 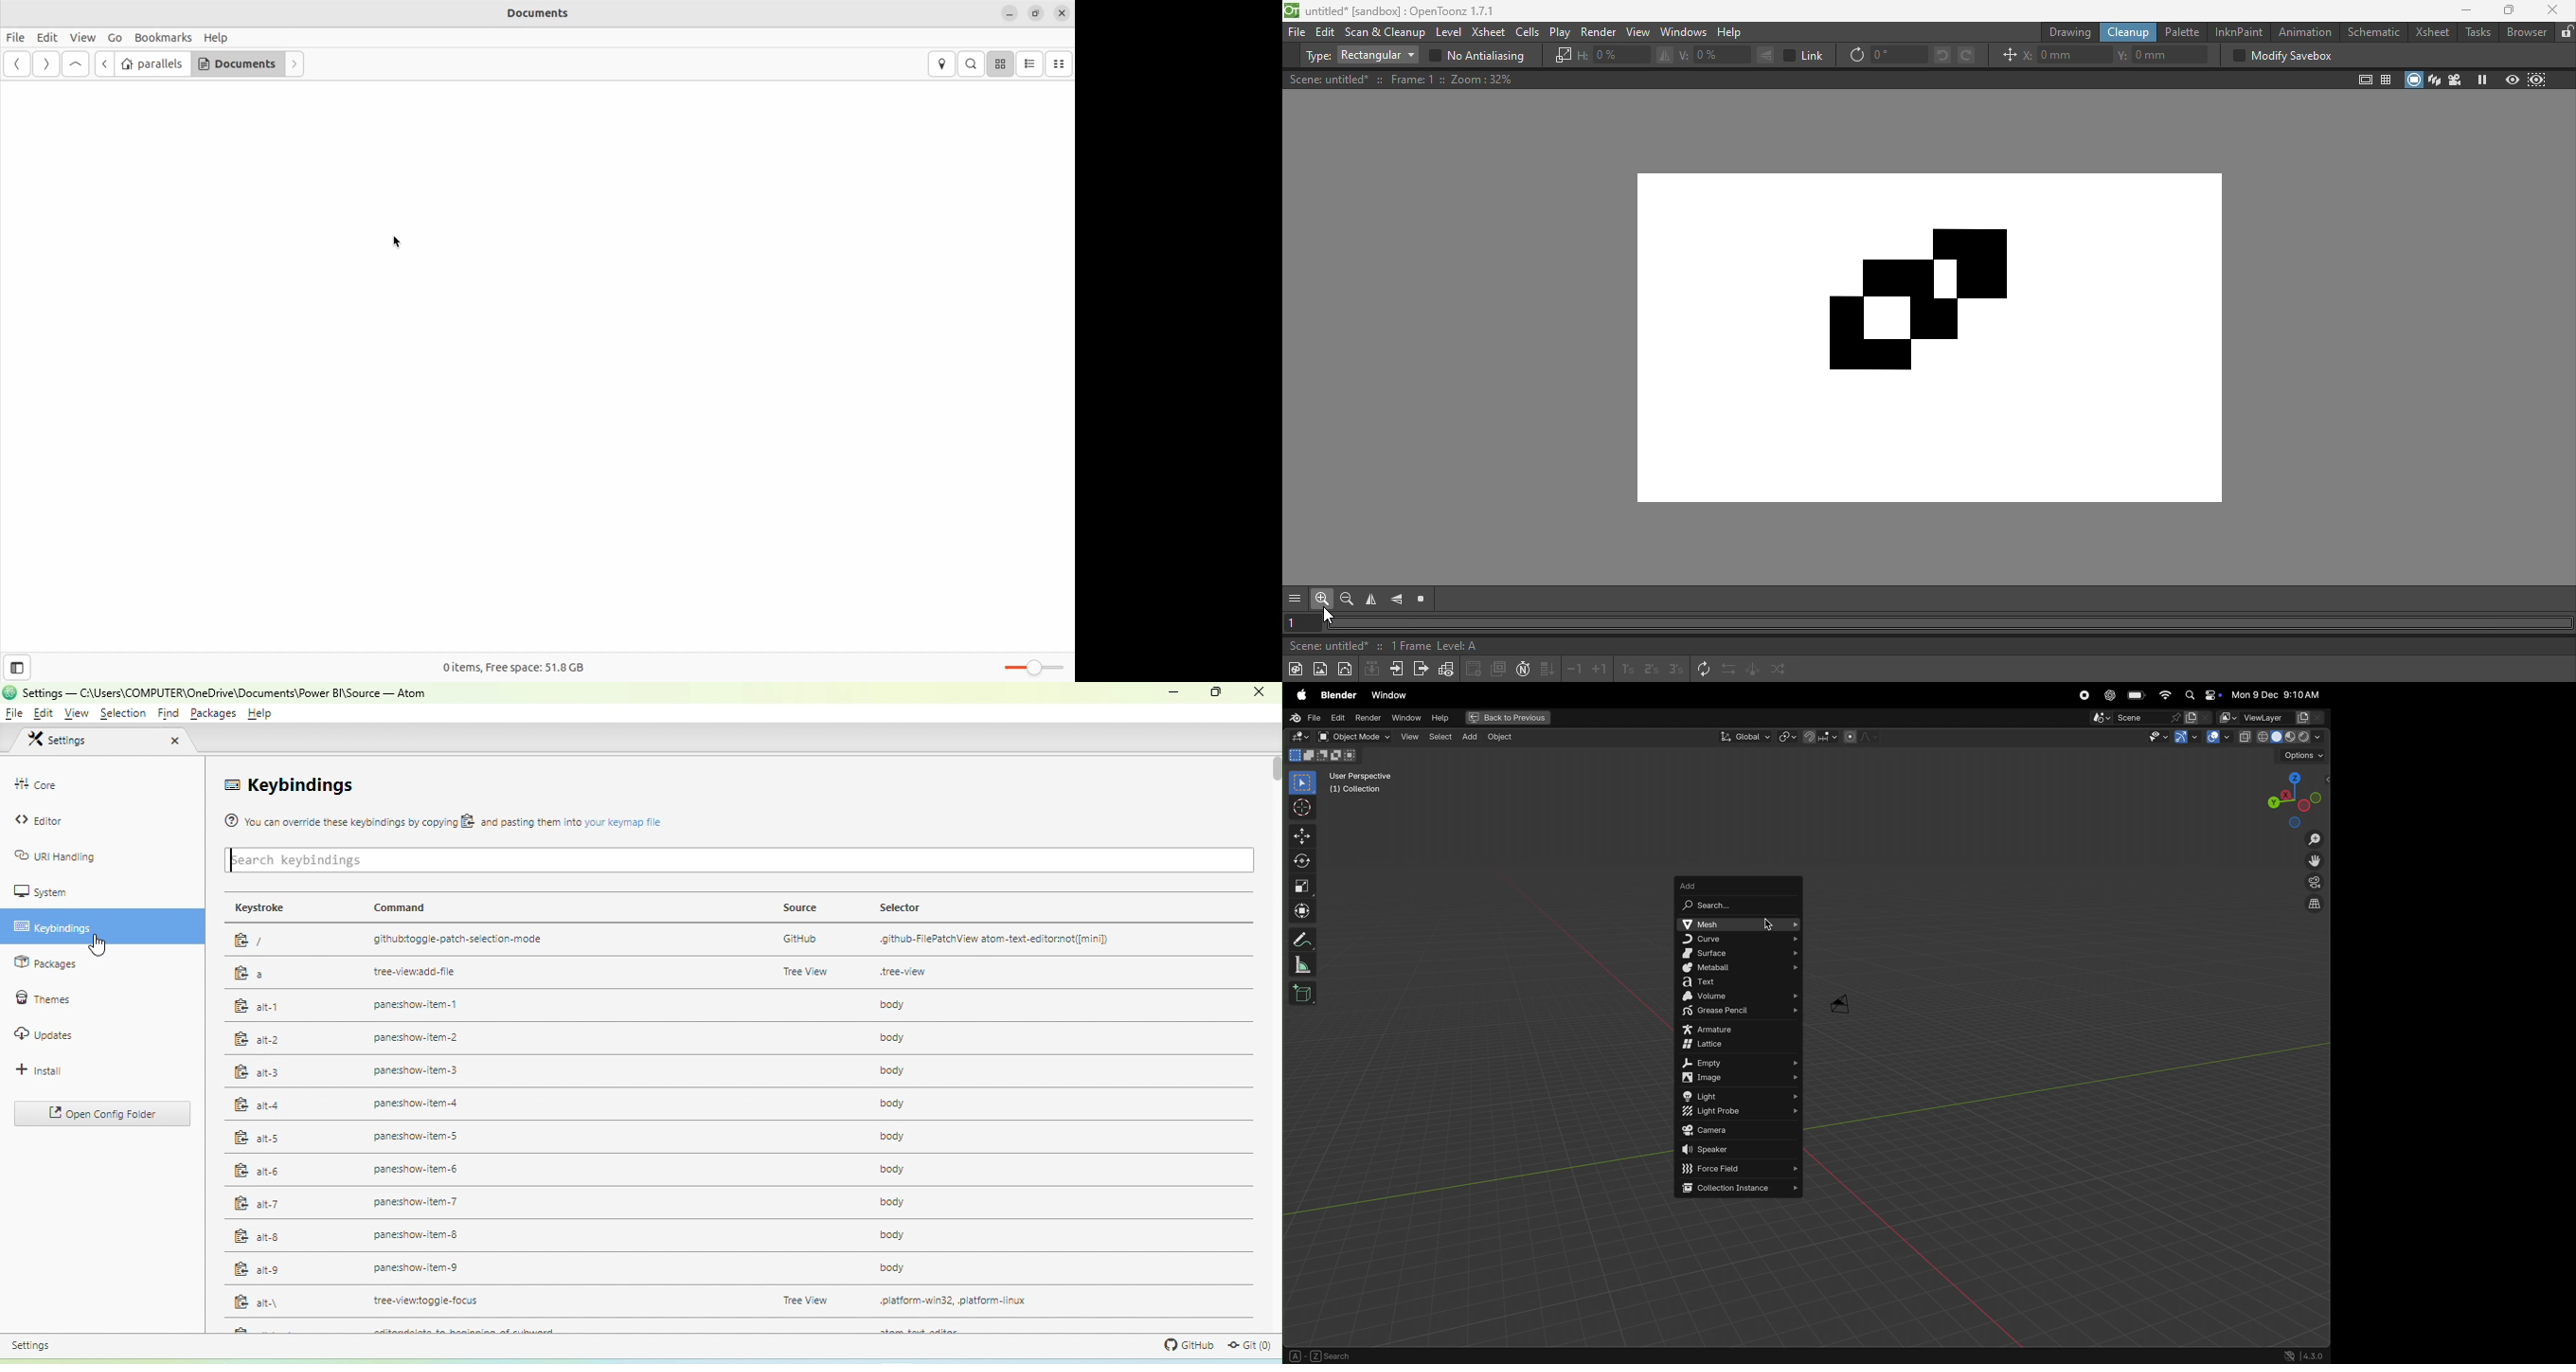 I want to click on date and time, so click(x=2279, y=694).